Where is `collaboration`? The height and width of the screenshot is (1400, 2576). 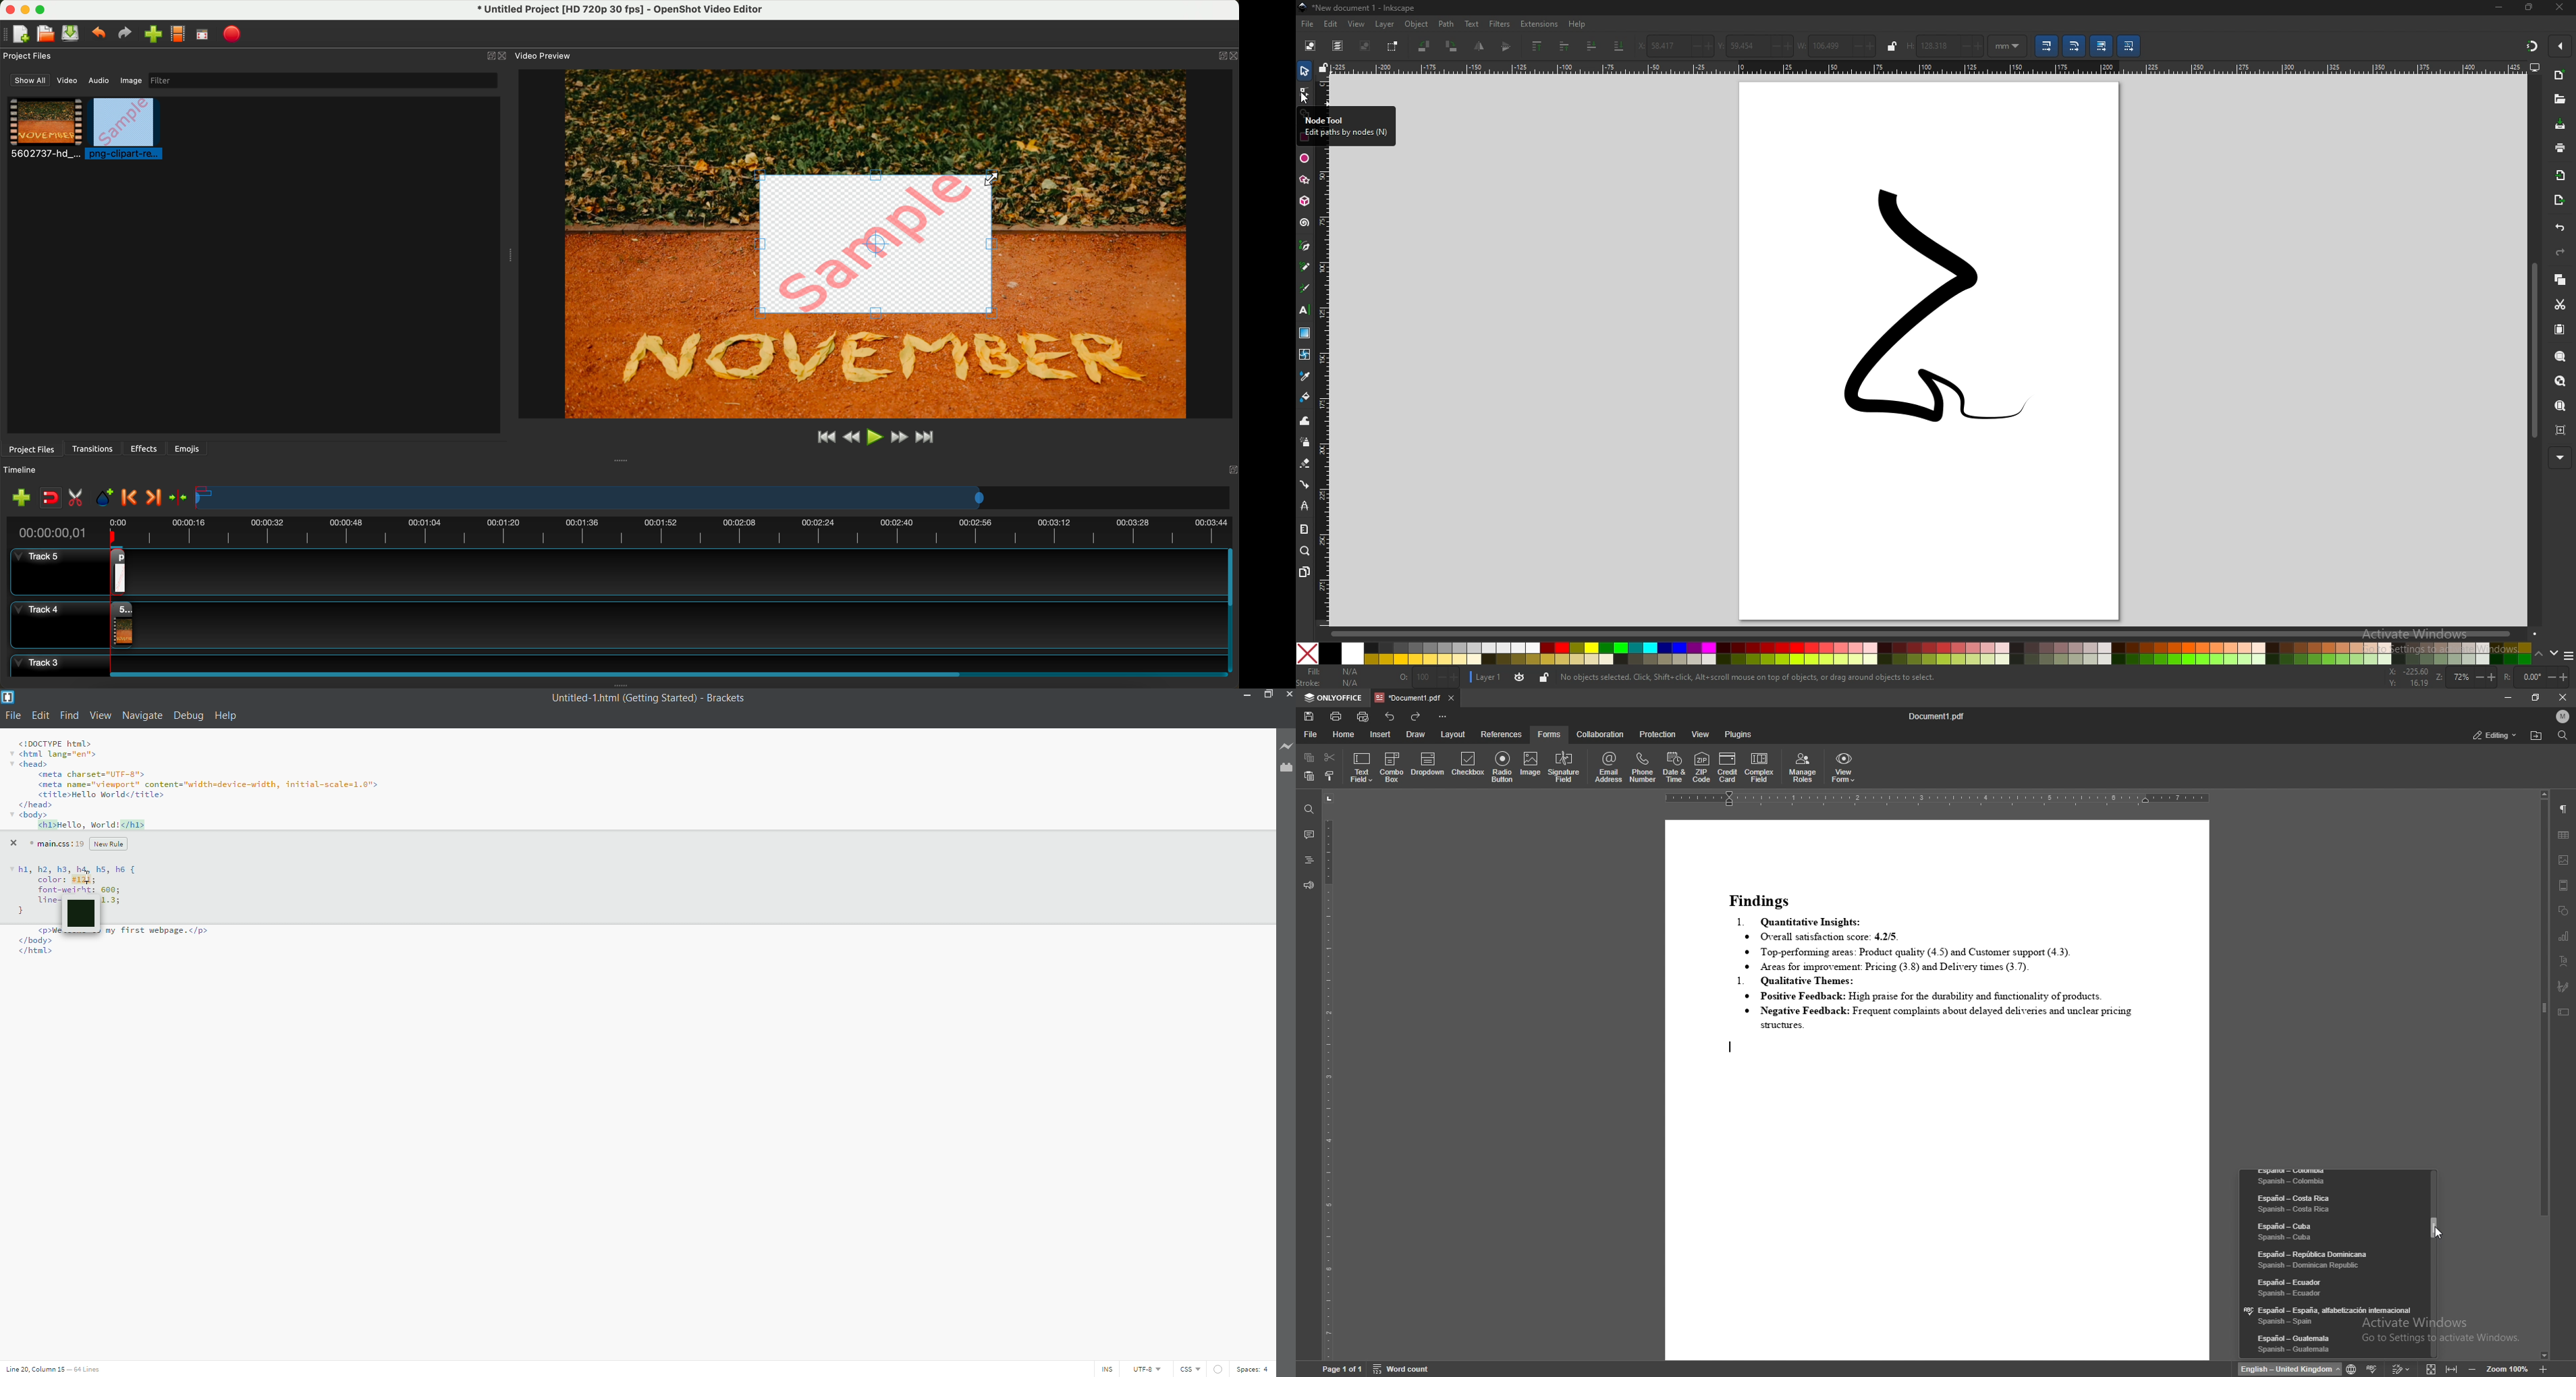
collaboration is located at coordinates (1602, 735).